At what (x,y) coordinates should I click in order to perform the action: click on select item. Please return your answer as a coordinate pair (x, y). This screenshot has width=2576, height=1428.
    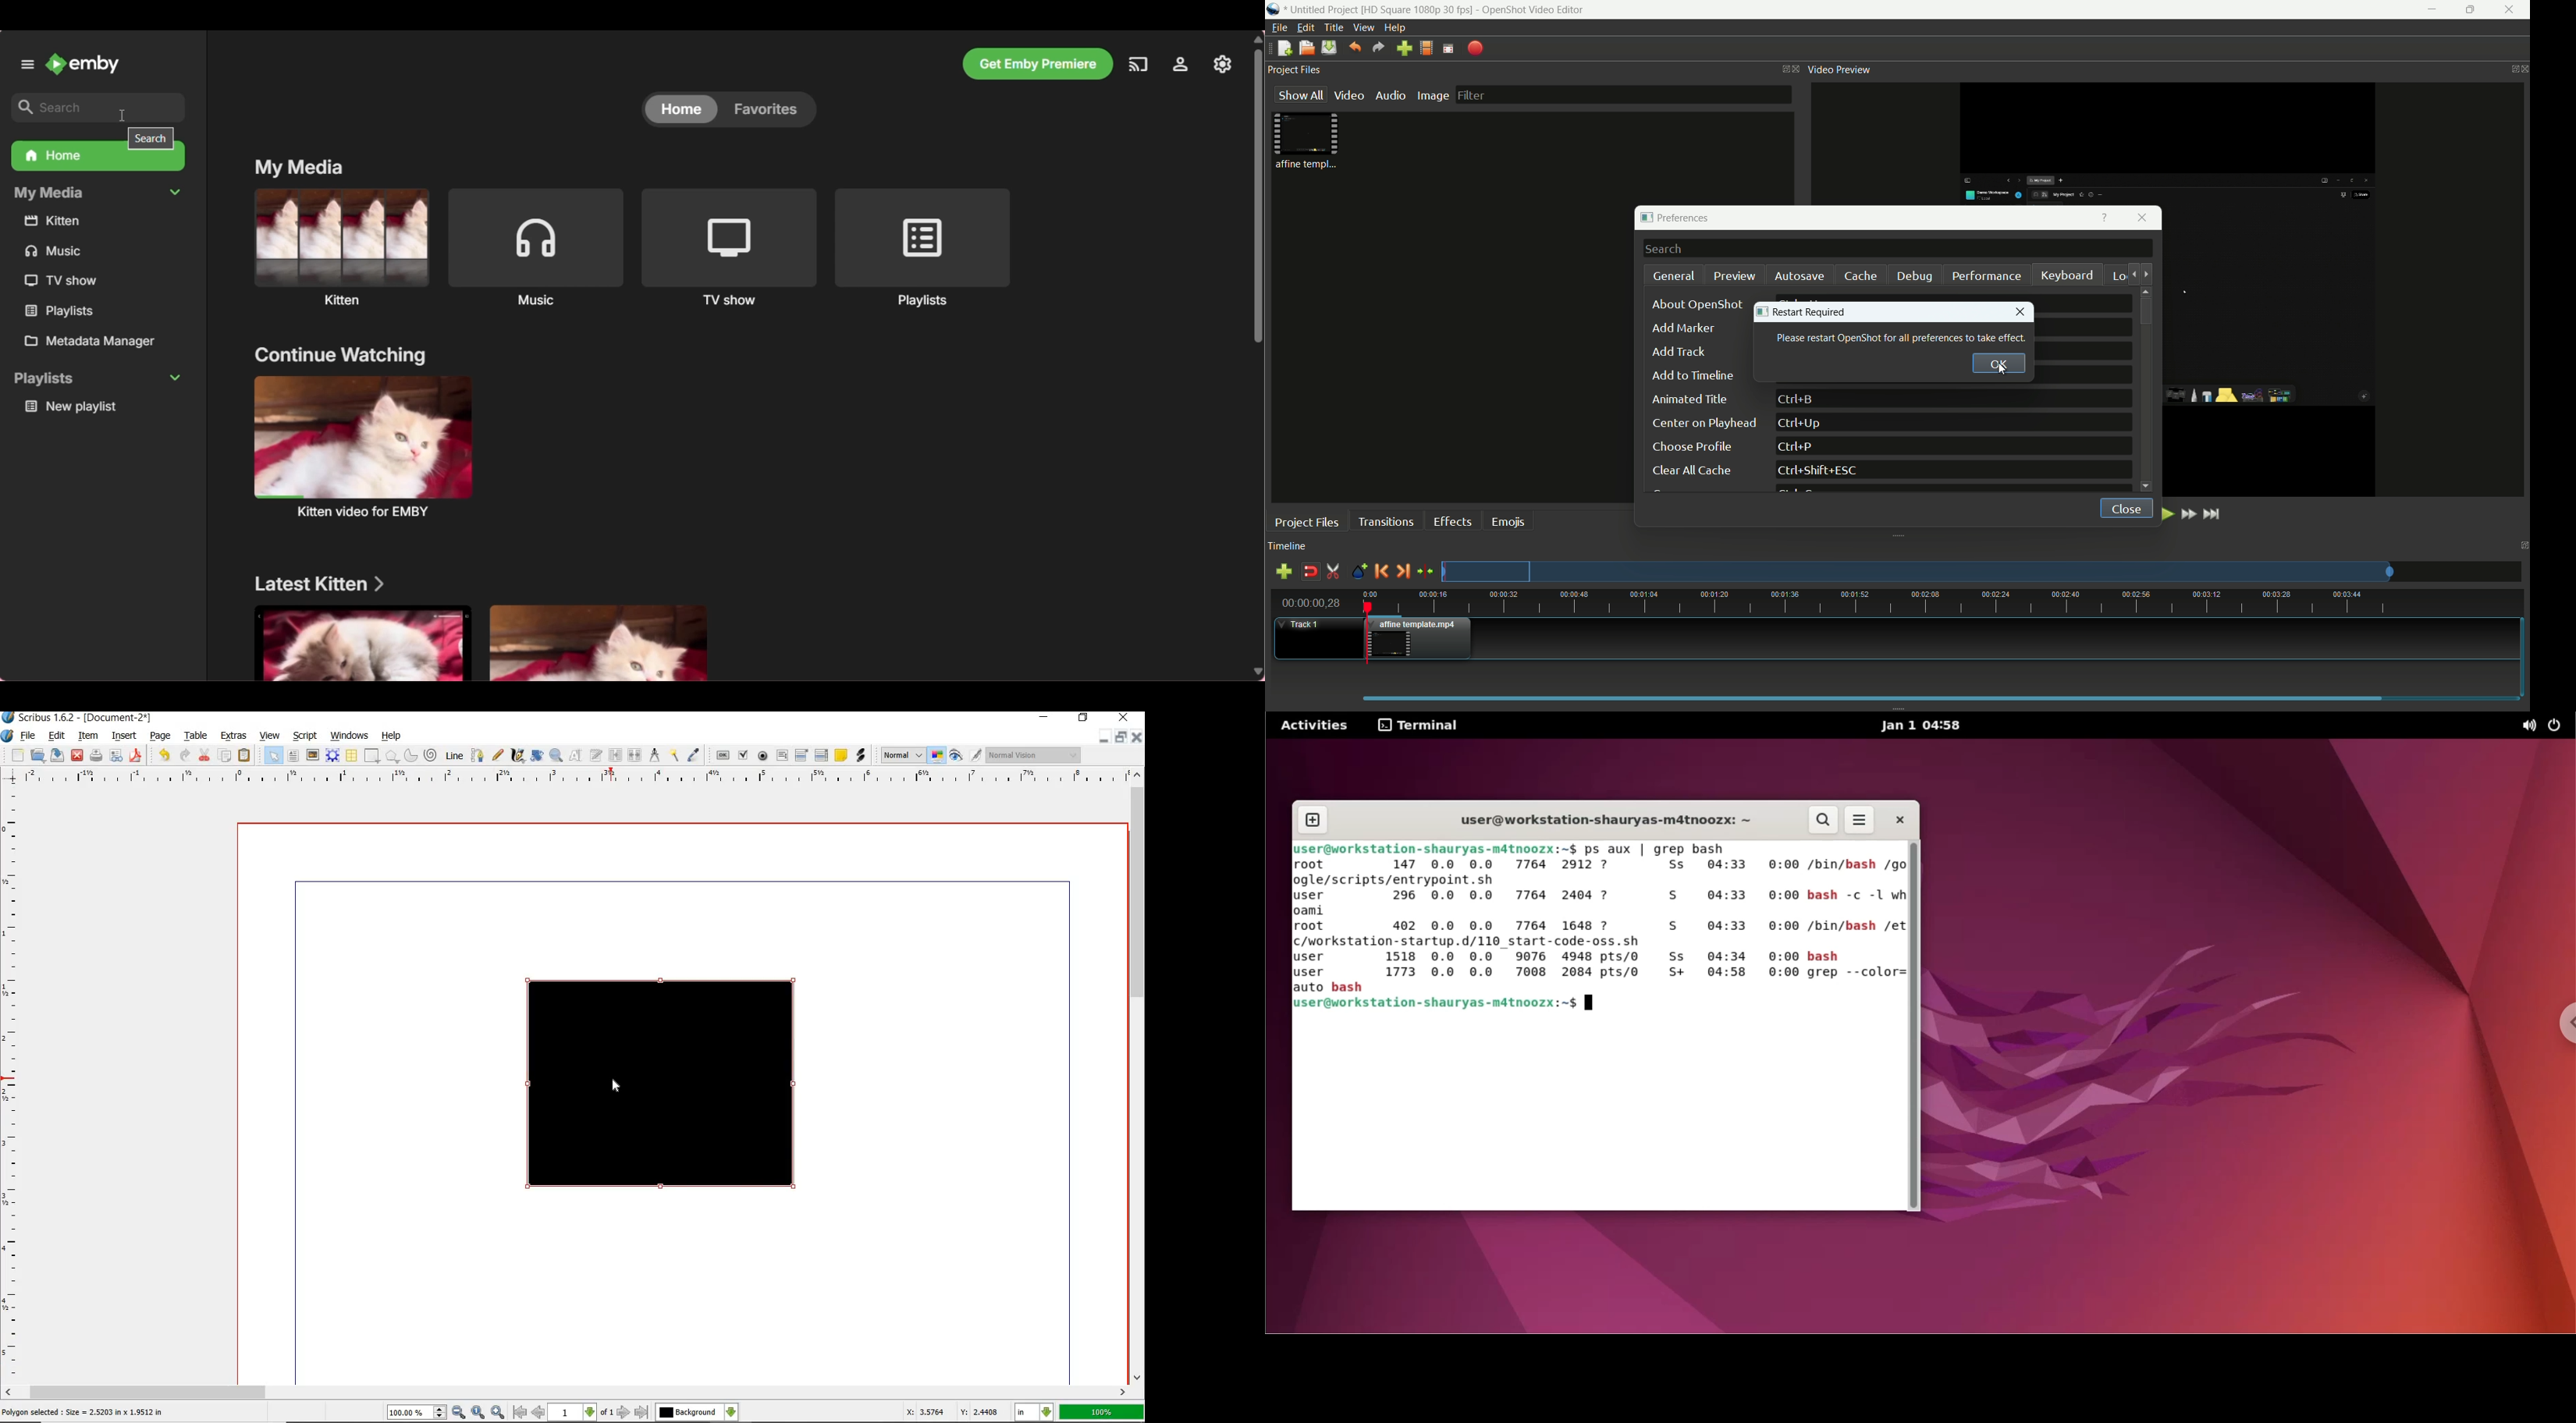
    Looking at the image, I should click on (270, 756).